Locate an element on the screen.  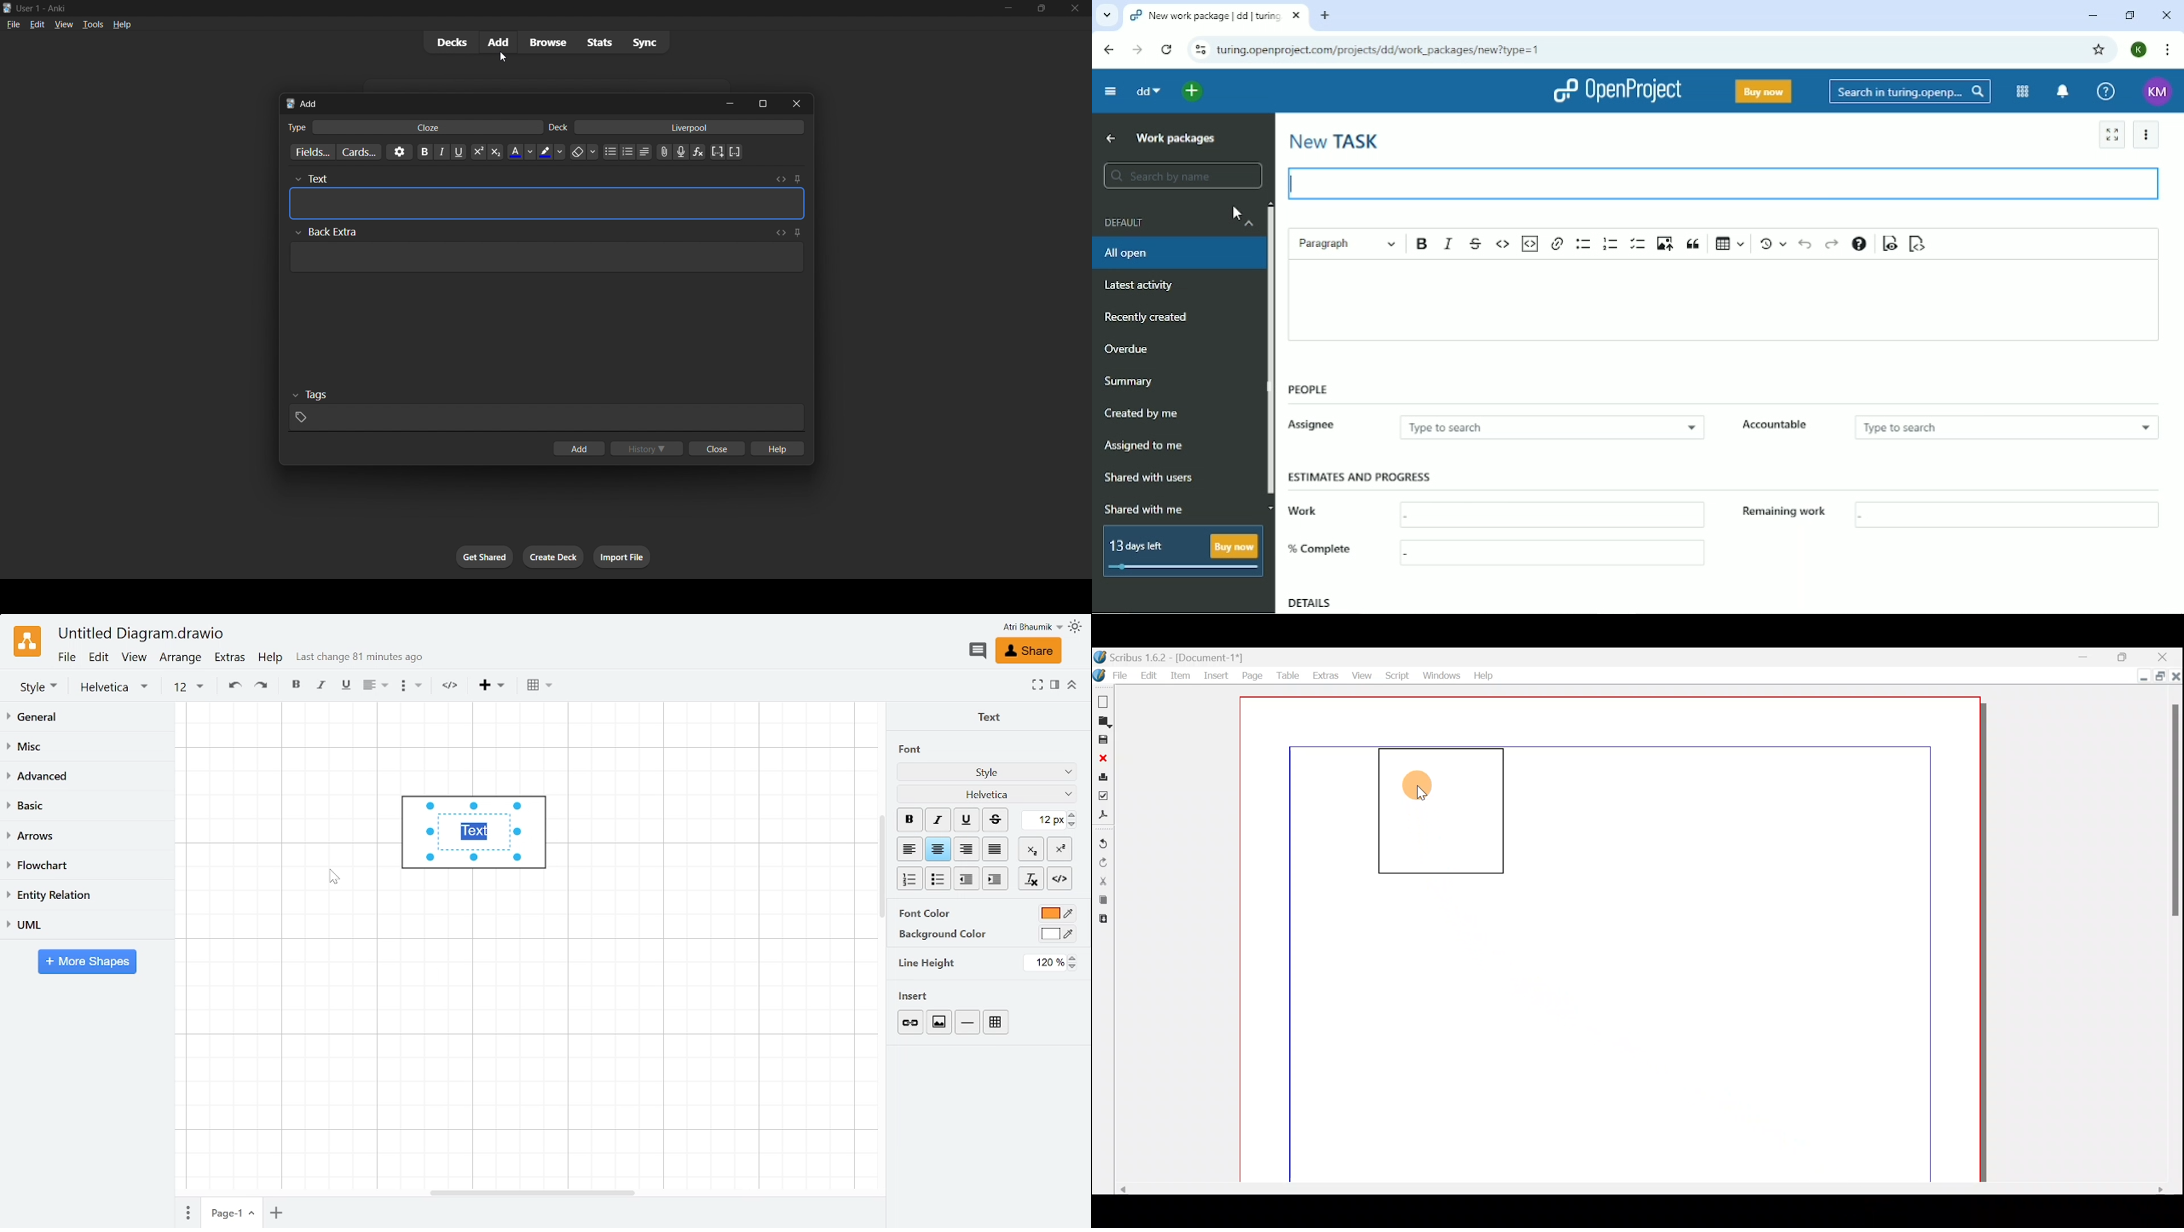
create deck is located at coordinates (552, 557).